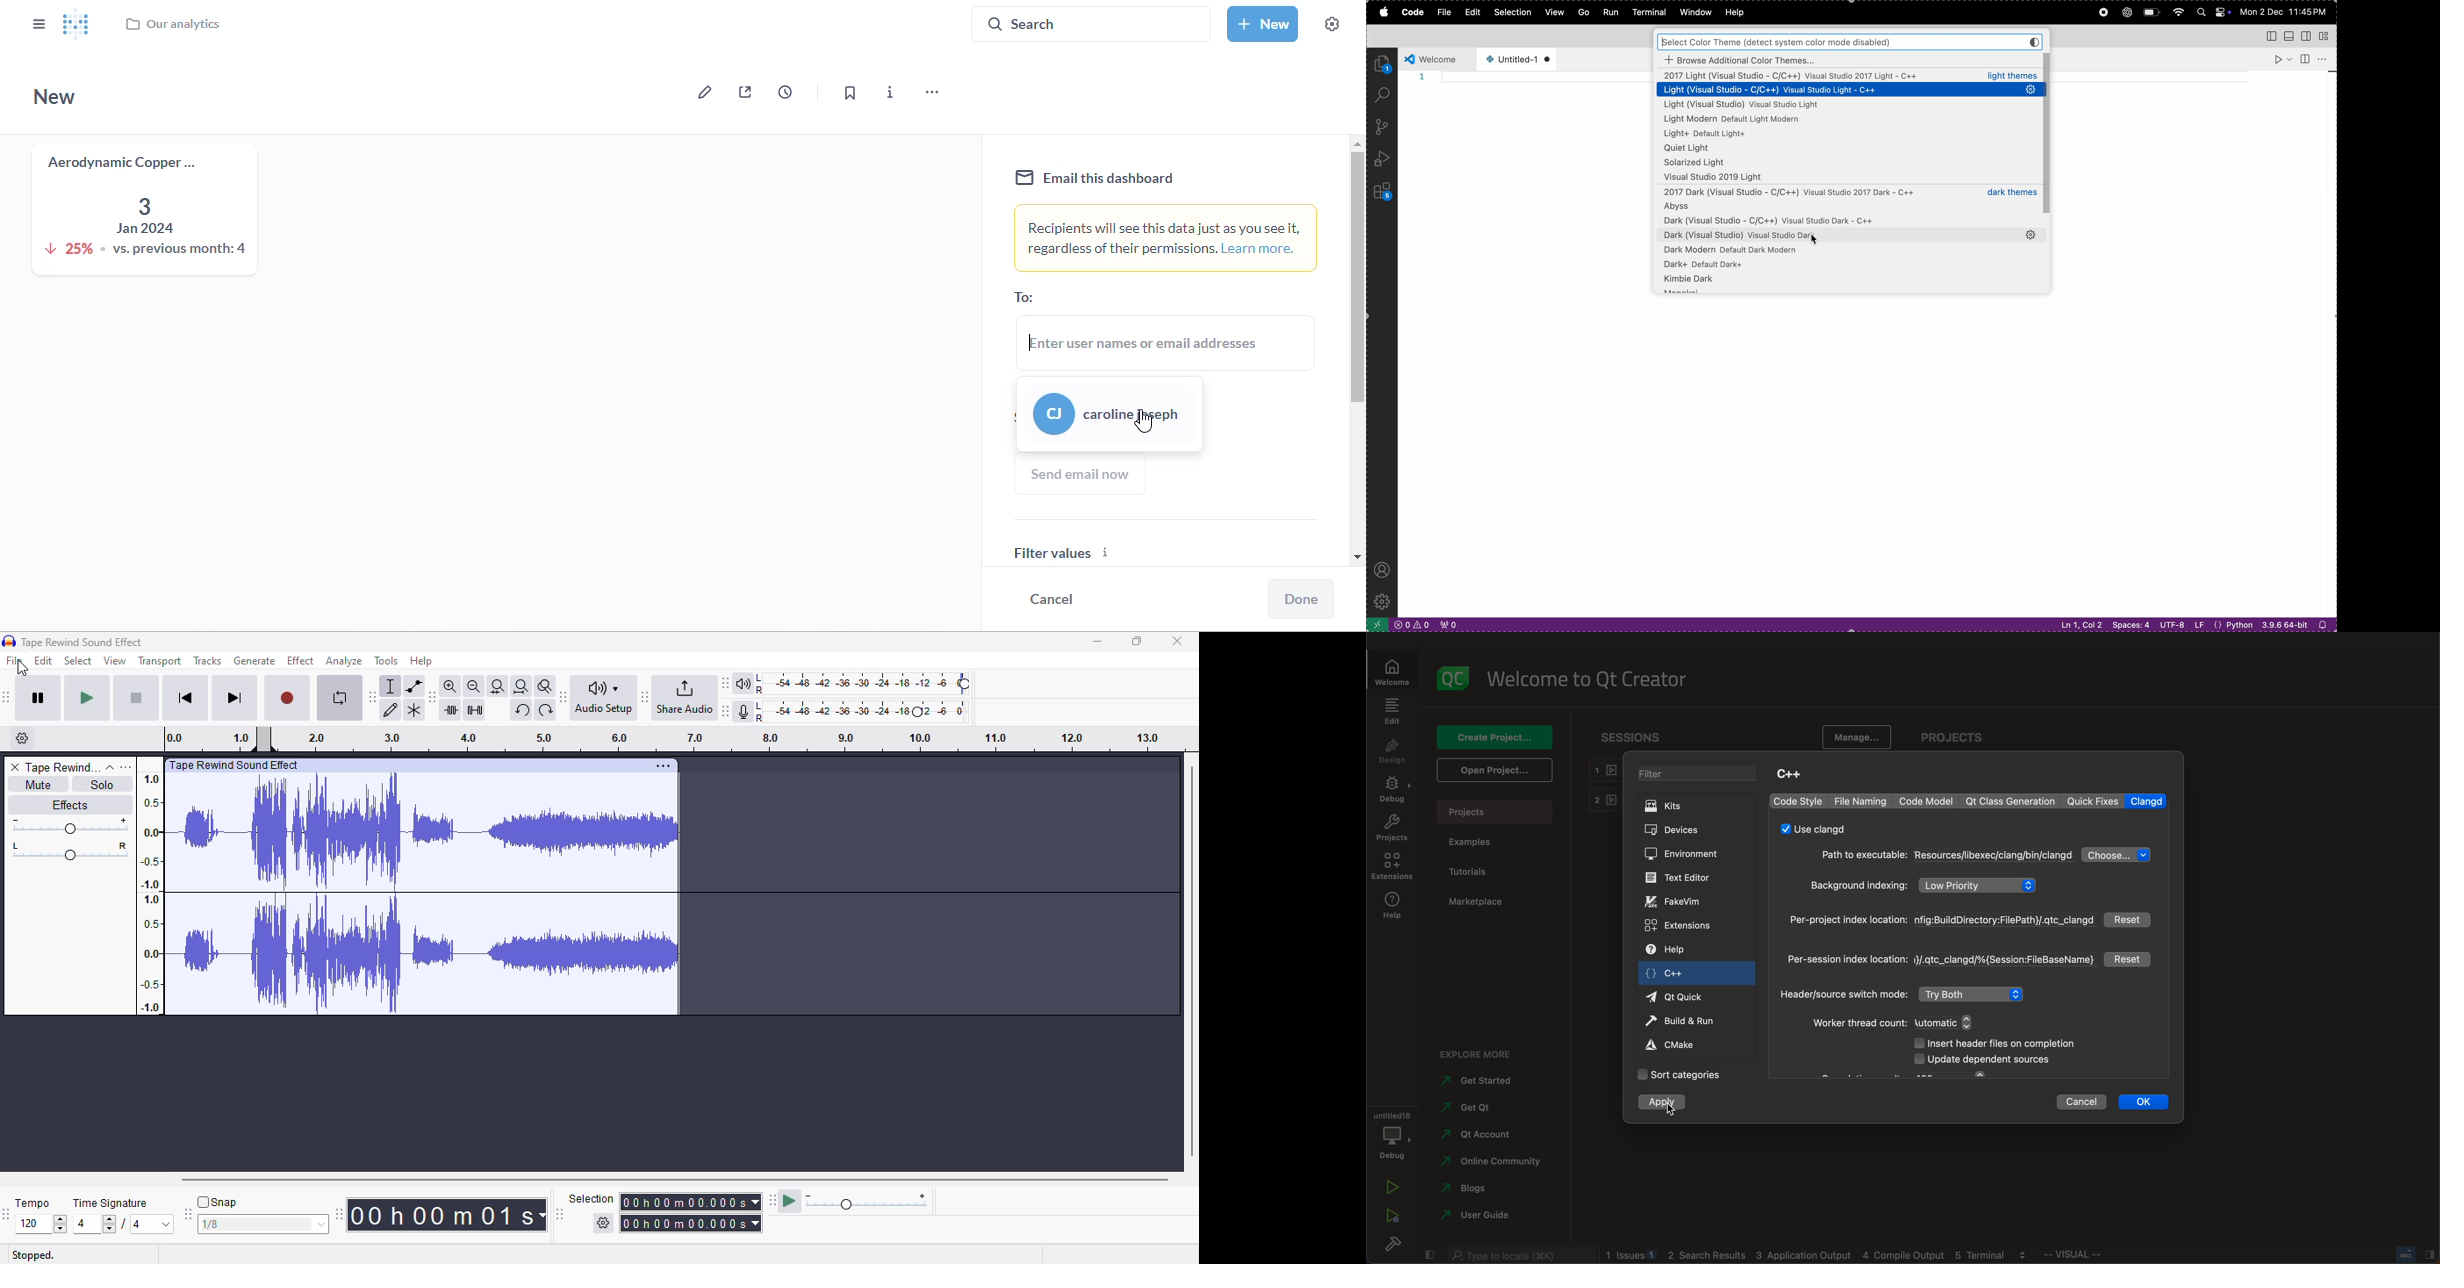 Image resolution: width=2464 pixels, height=1288 pixels. What do you see at coordinates (1381, 190) in the screenshot?
I see `extinsions` at bounding box center [1381, 190].